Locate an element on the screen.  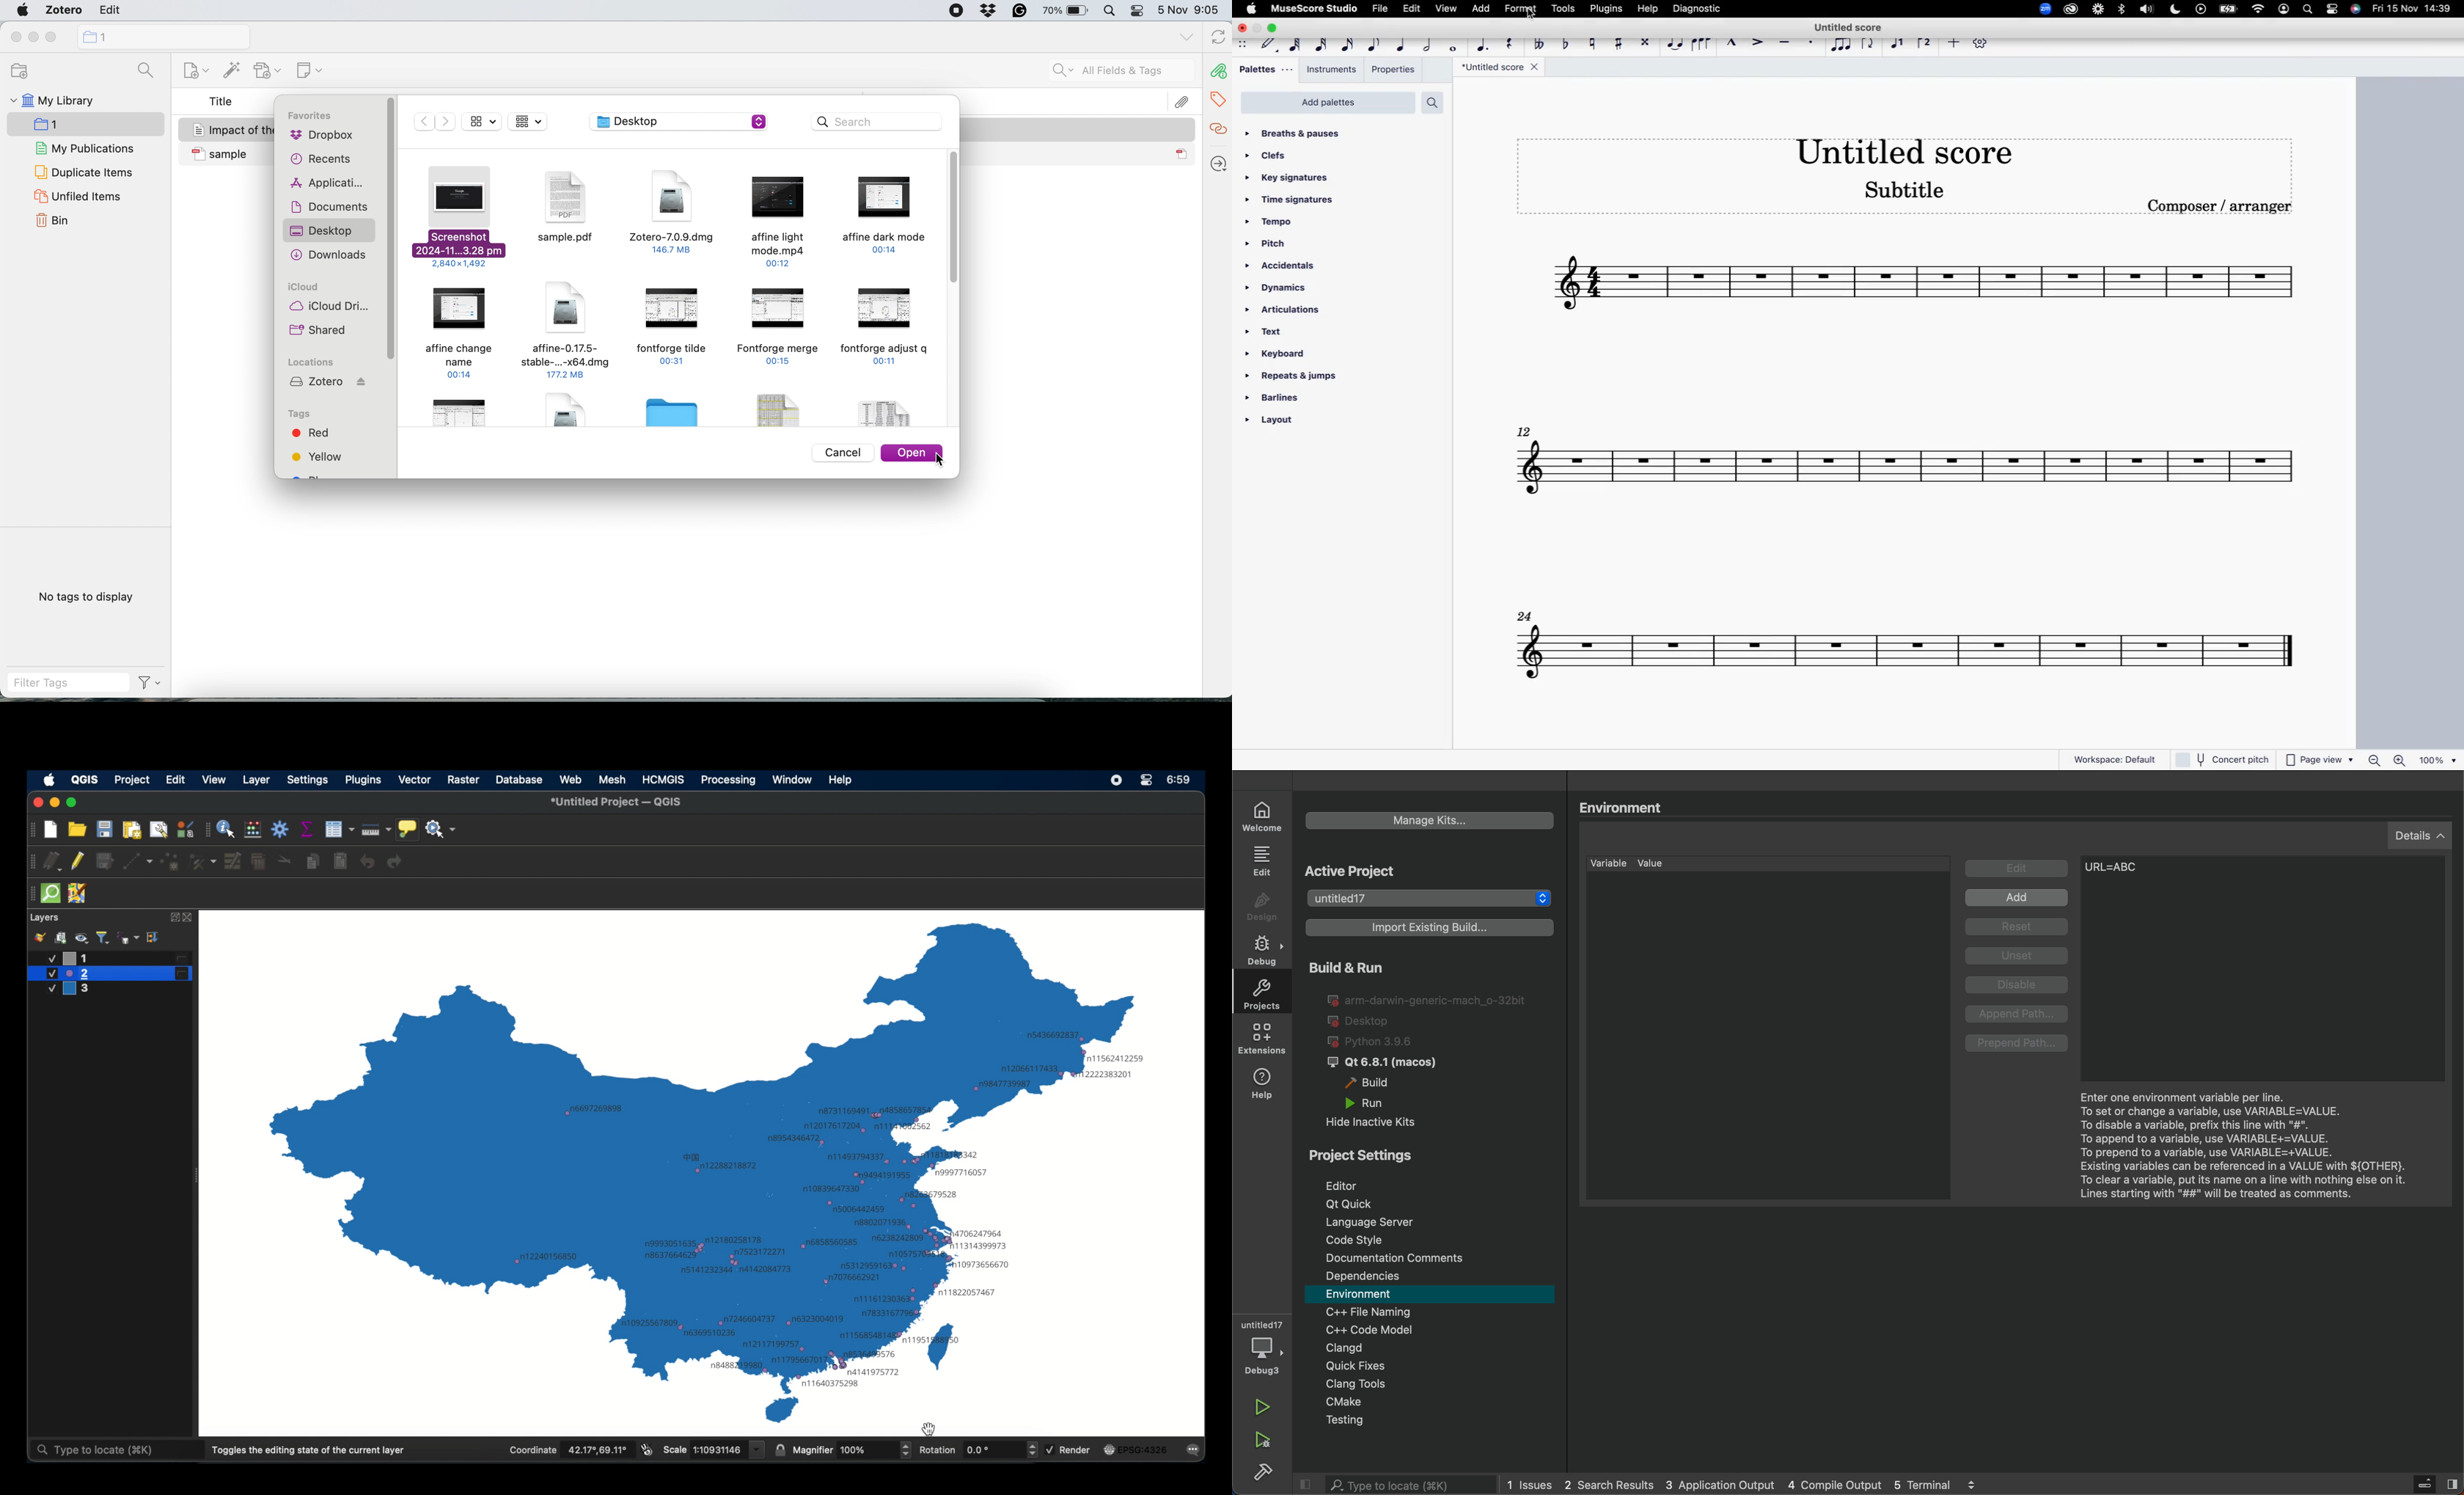
barlines is located at coordinates (1279, 399).